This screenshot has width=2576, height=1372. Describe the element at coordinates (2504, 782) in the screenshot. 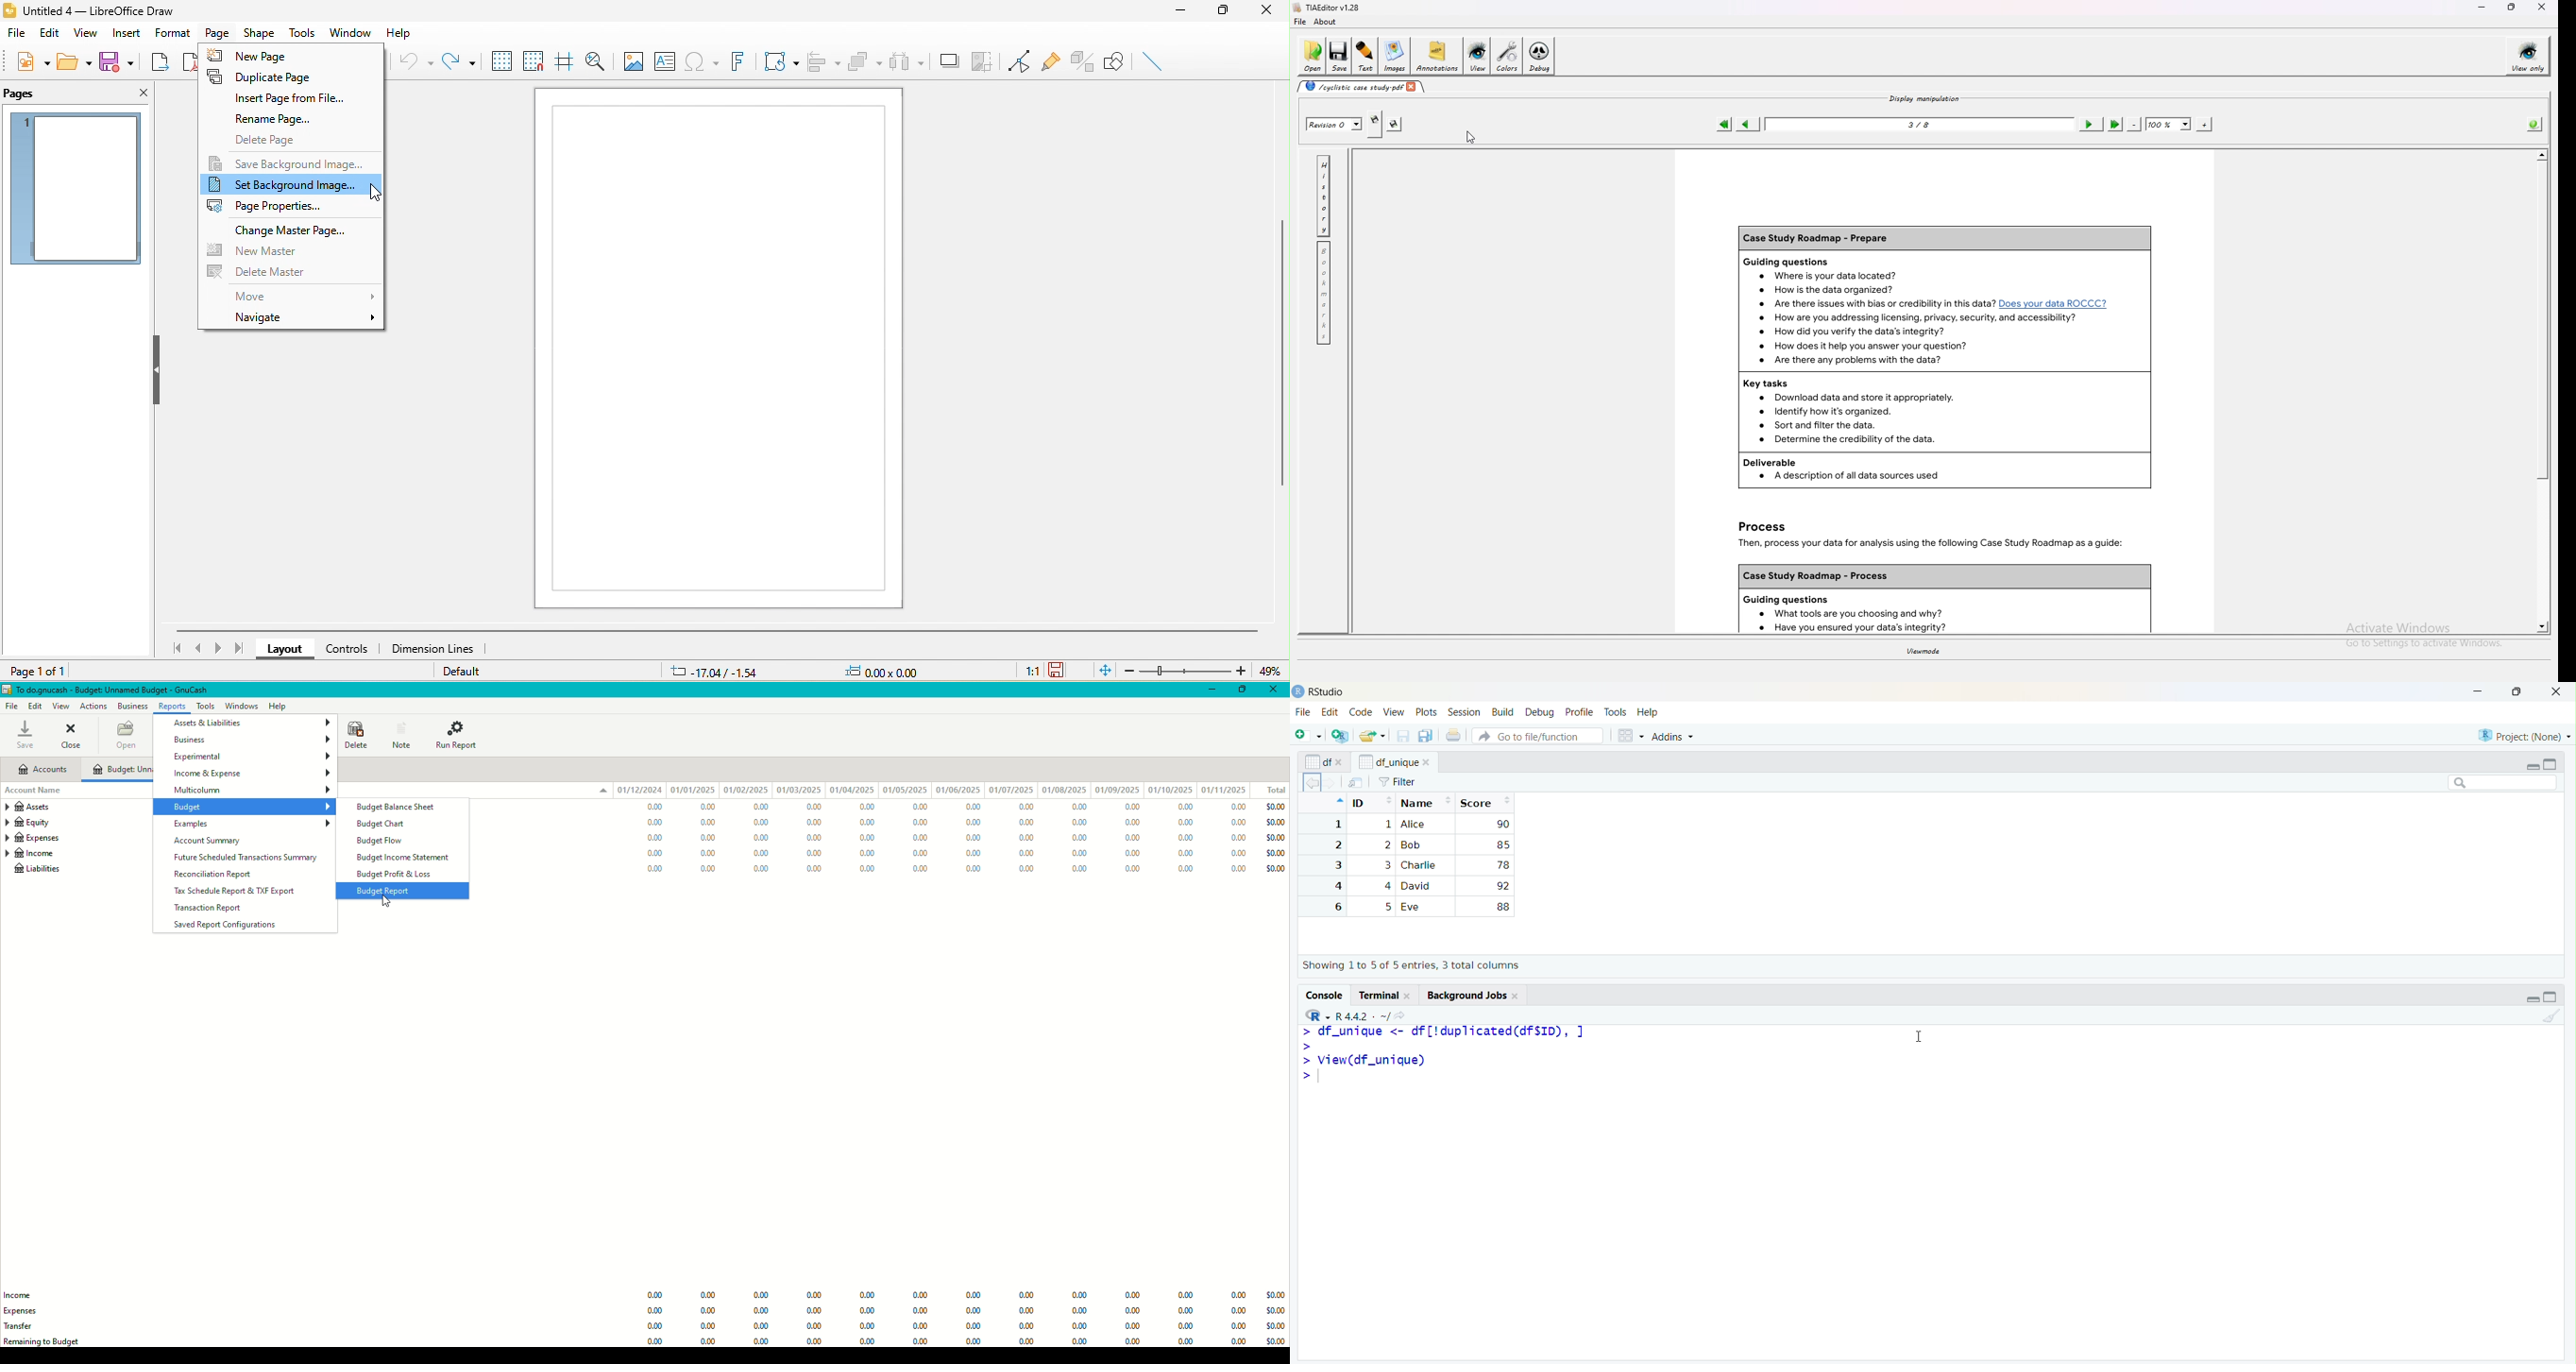

I see `search bar` at that location.